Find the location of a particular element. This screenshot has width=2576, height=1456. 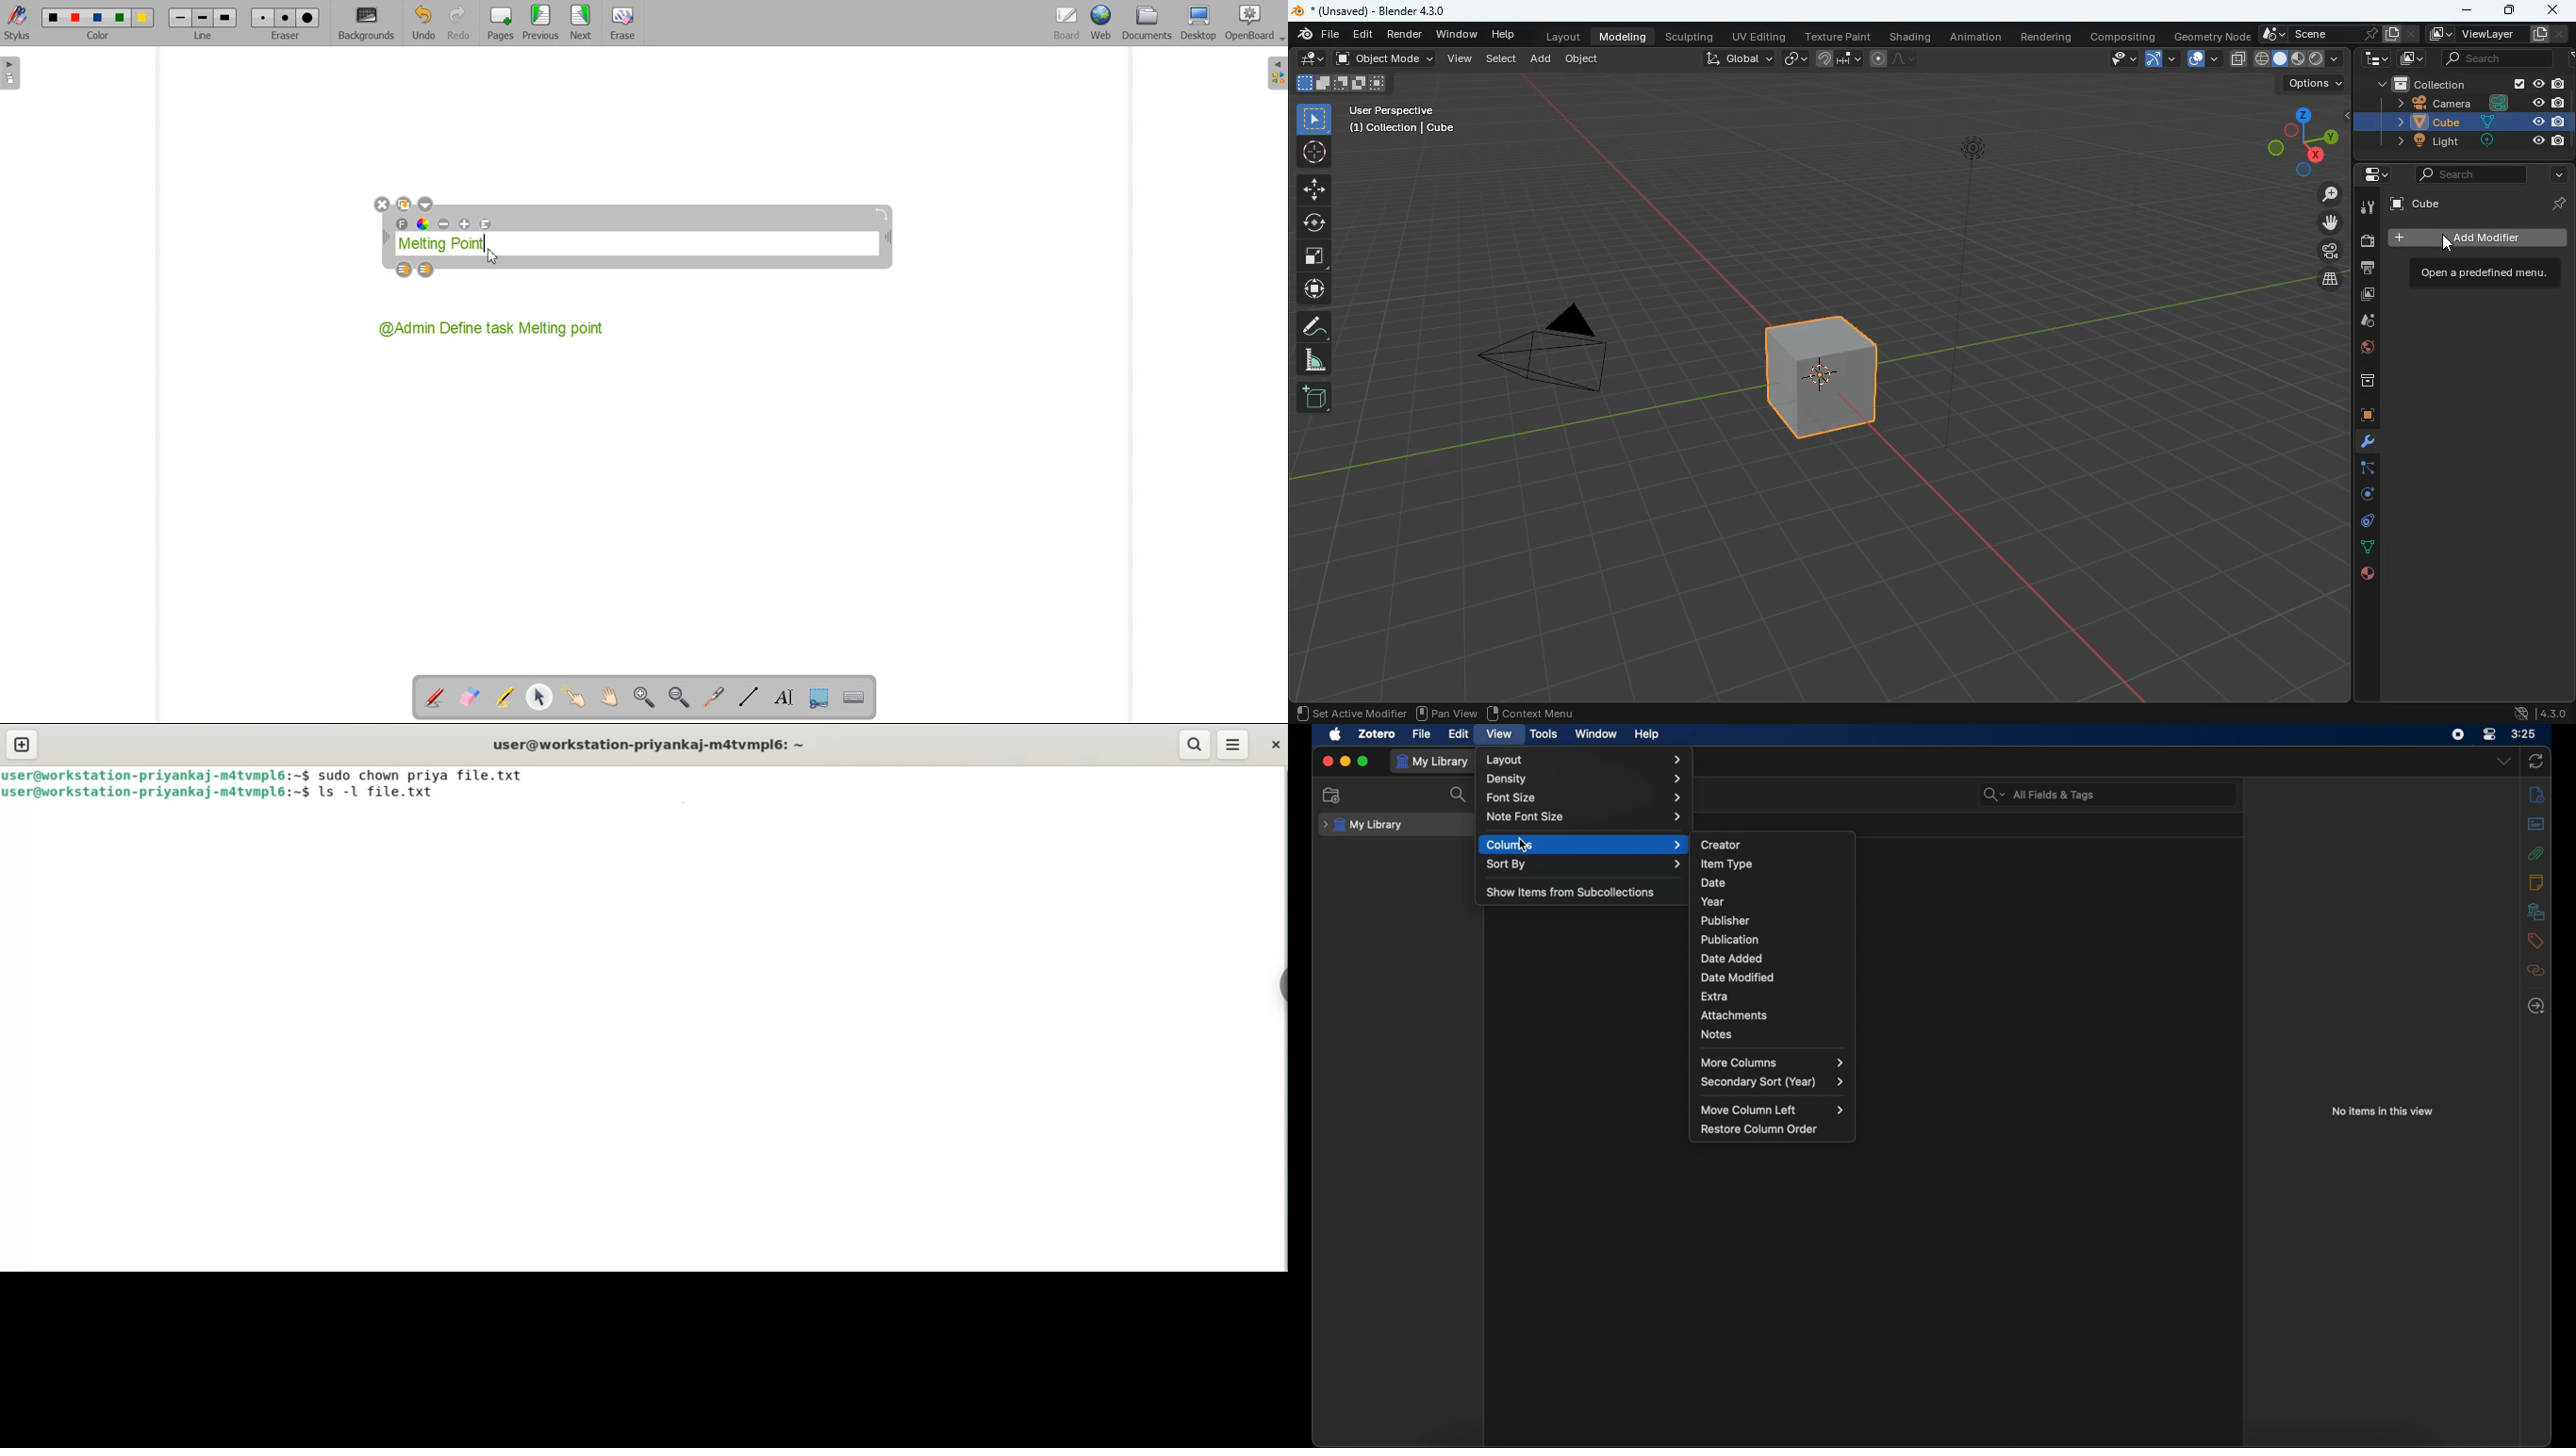

help is located at coordinates (1647, 735).